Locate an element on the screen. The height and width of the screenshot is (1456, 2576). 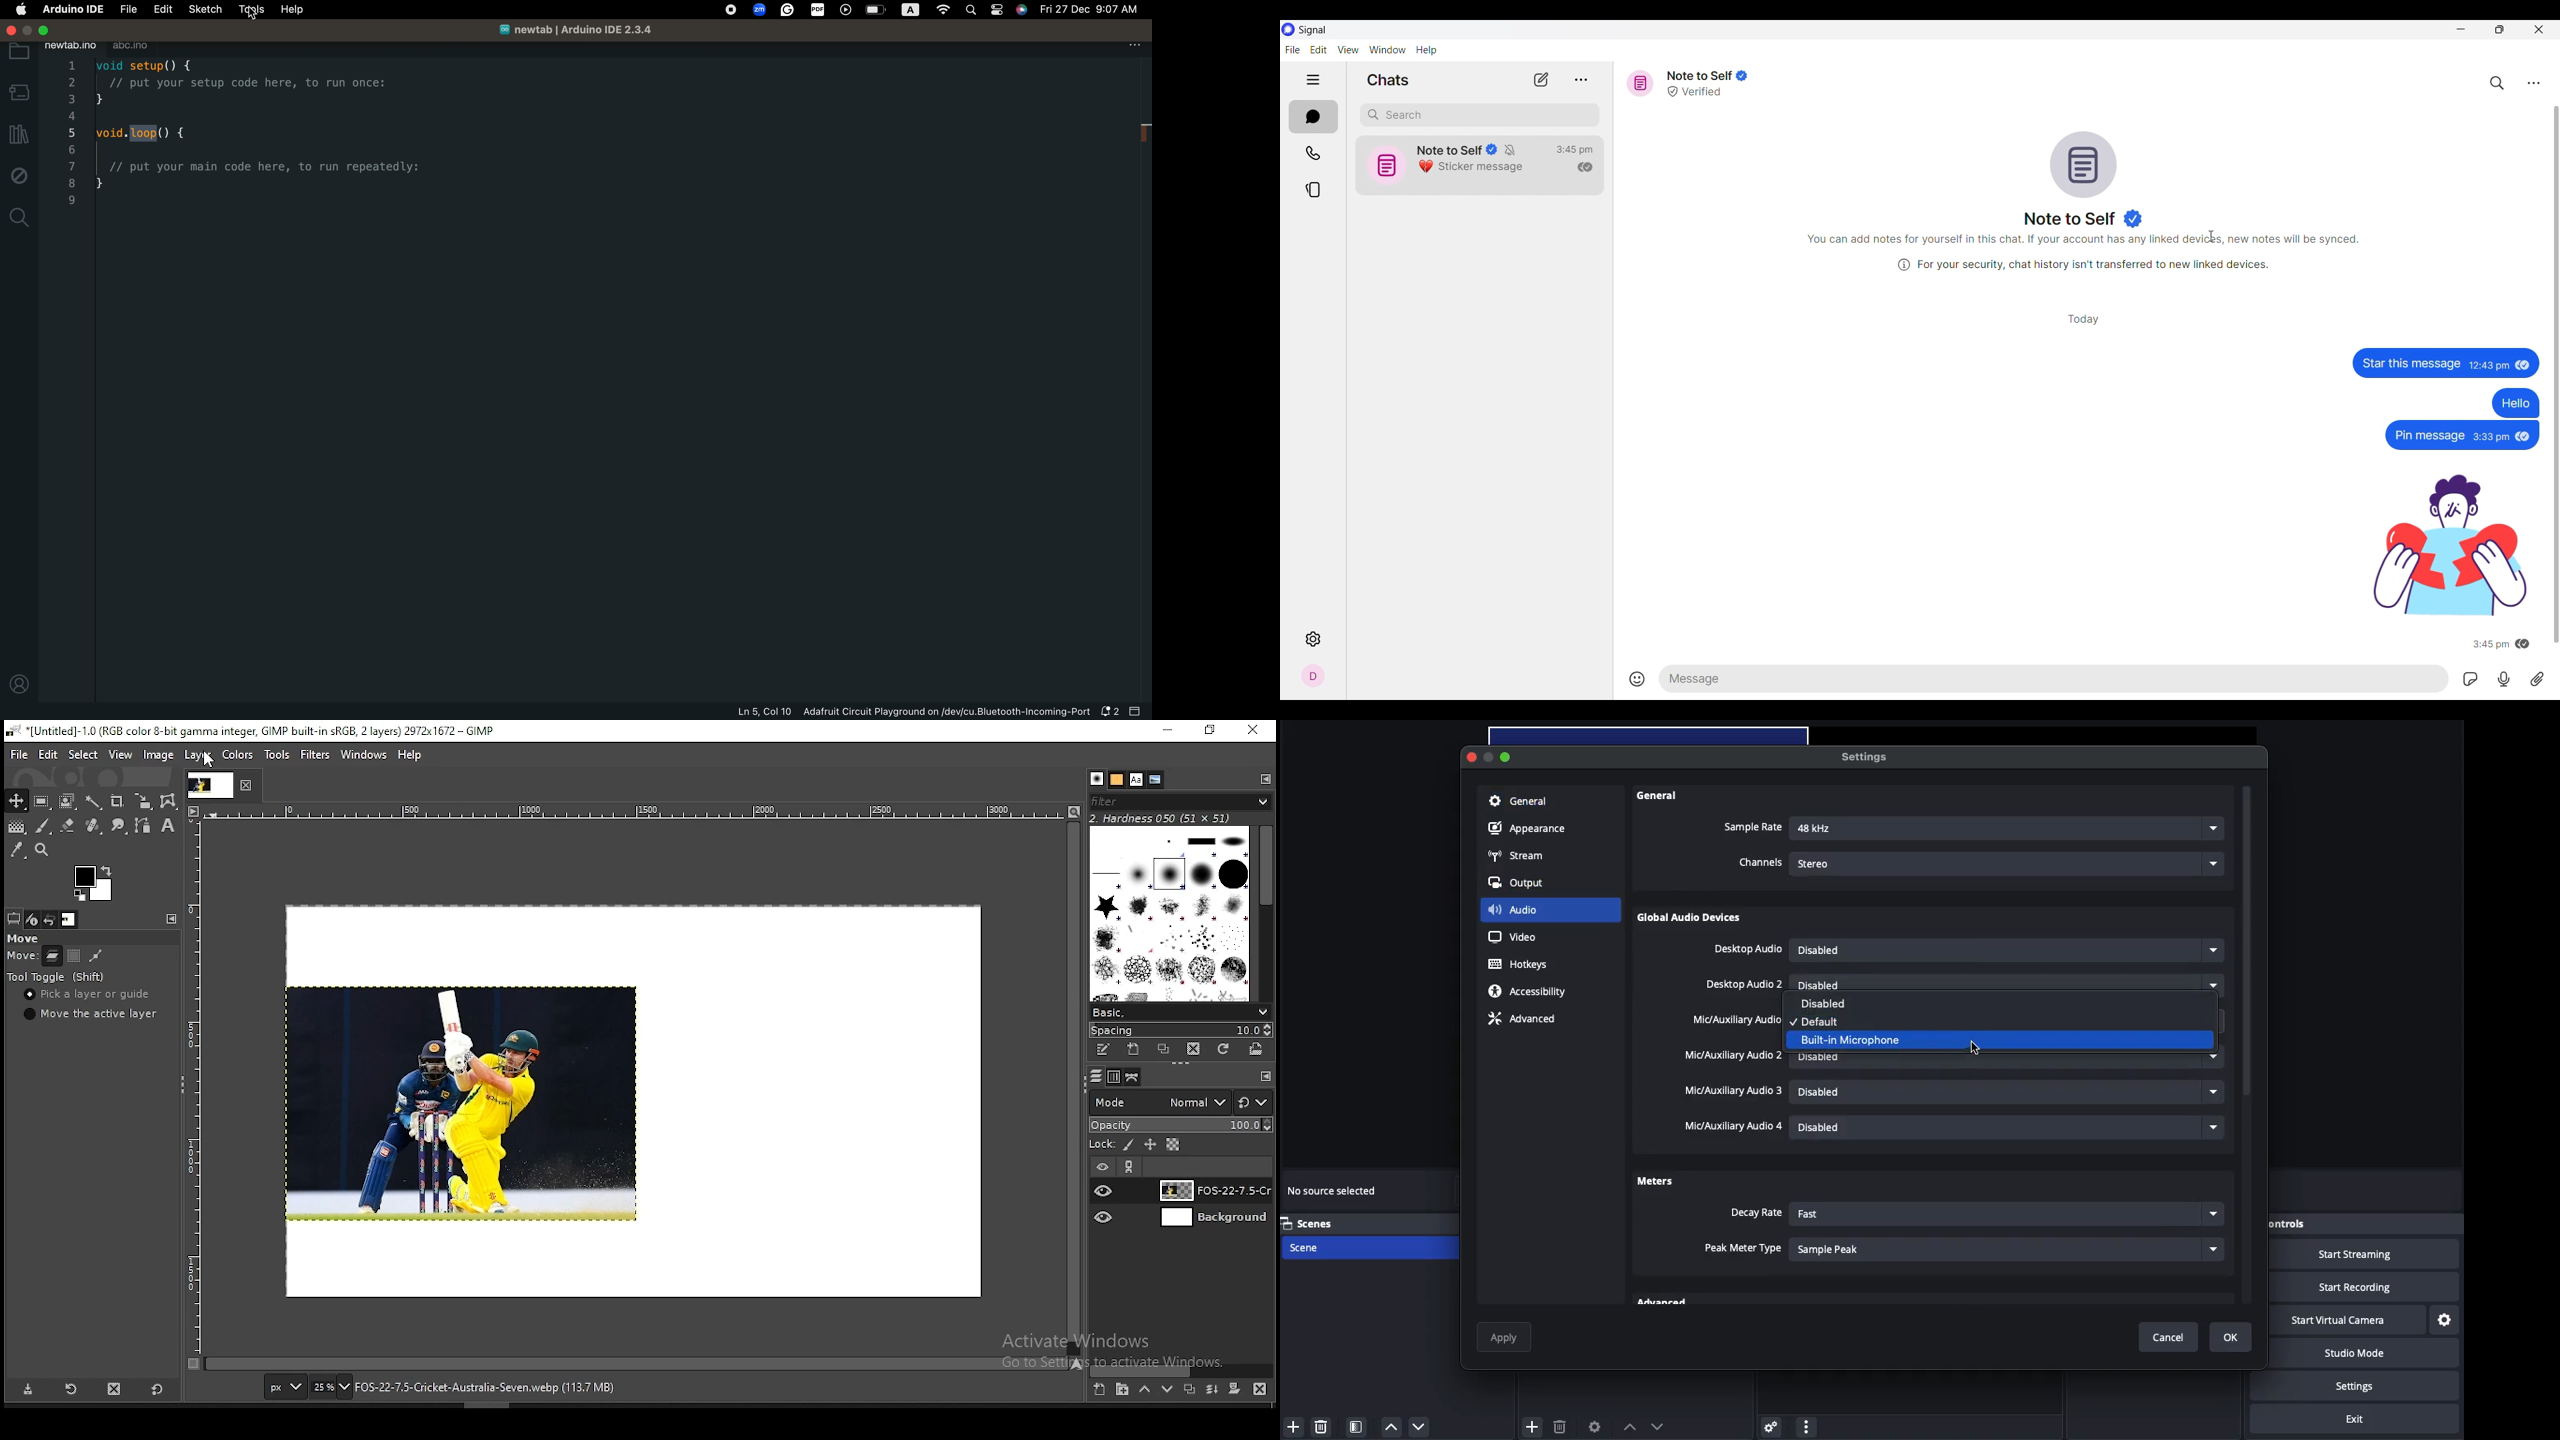
Start recording is located at coordinates (2367, 1287).